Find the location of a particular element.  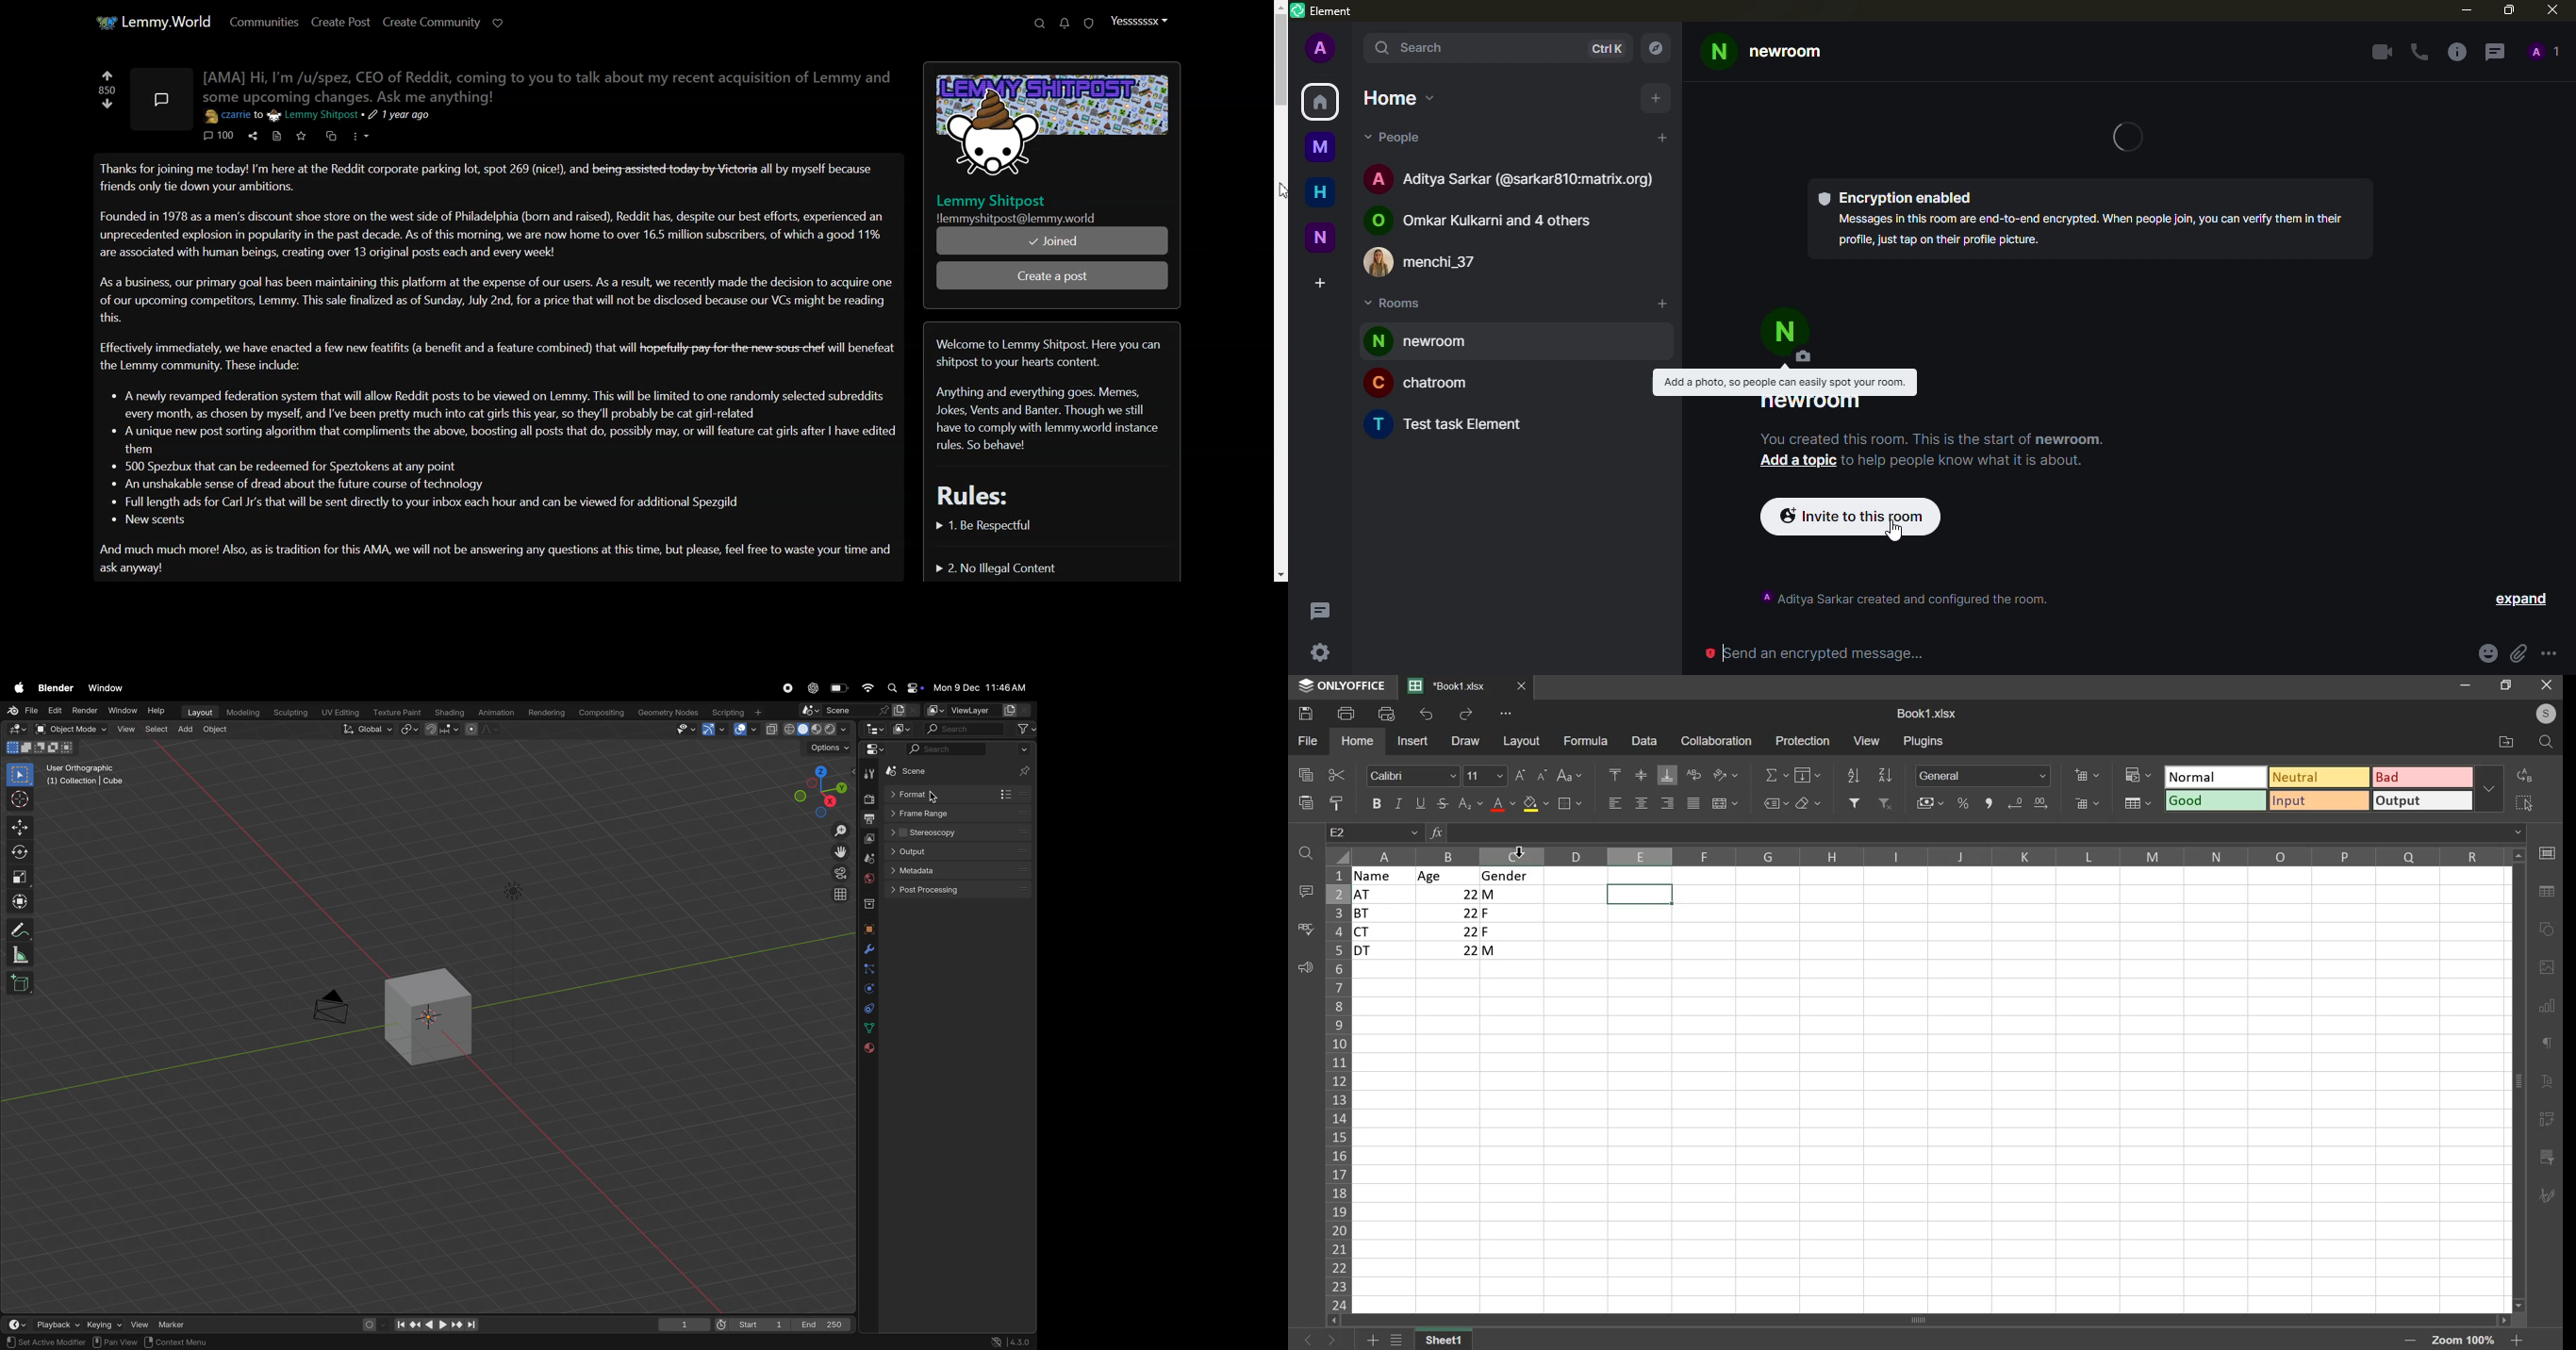

emoji is located at coordinates (2487, 654).